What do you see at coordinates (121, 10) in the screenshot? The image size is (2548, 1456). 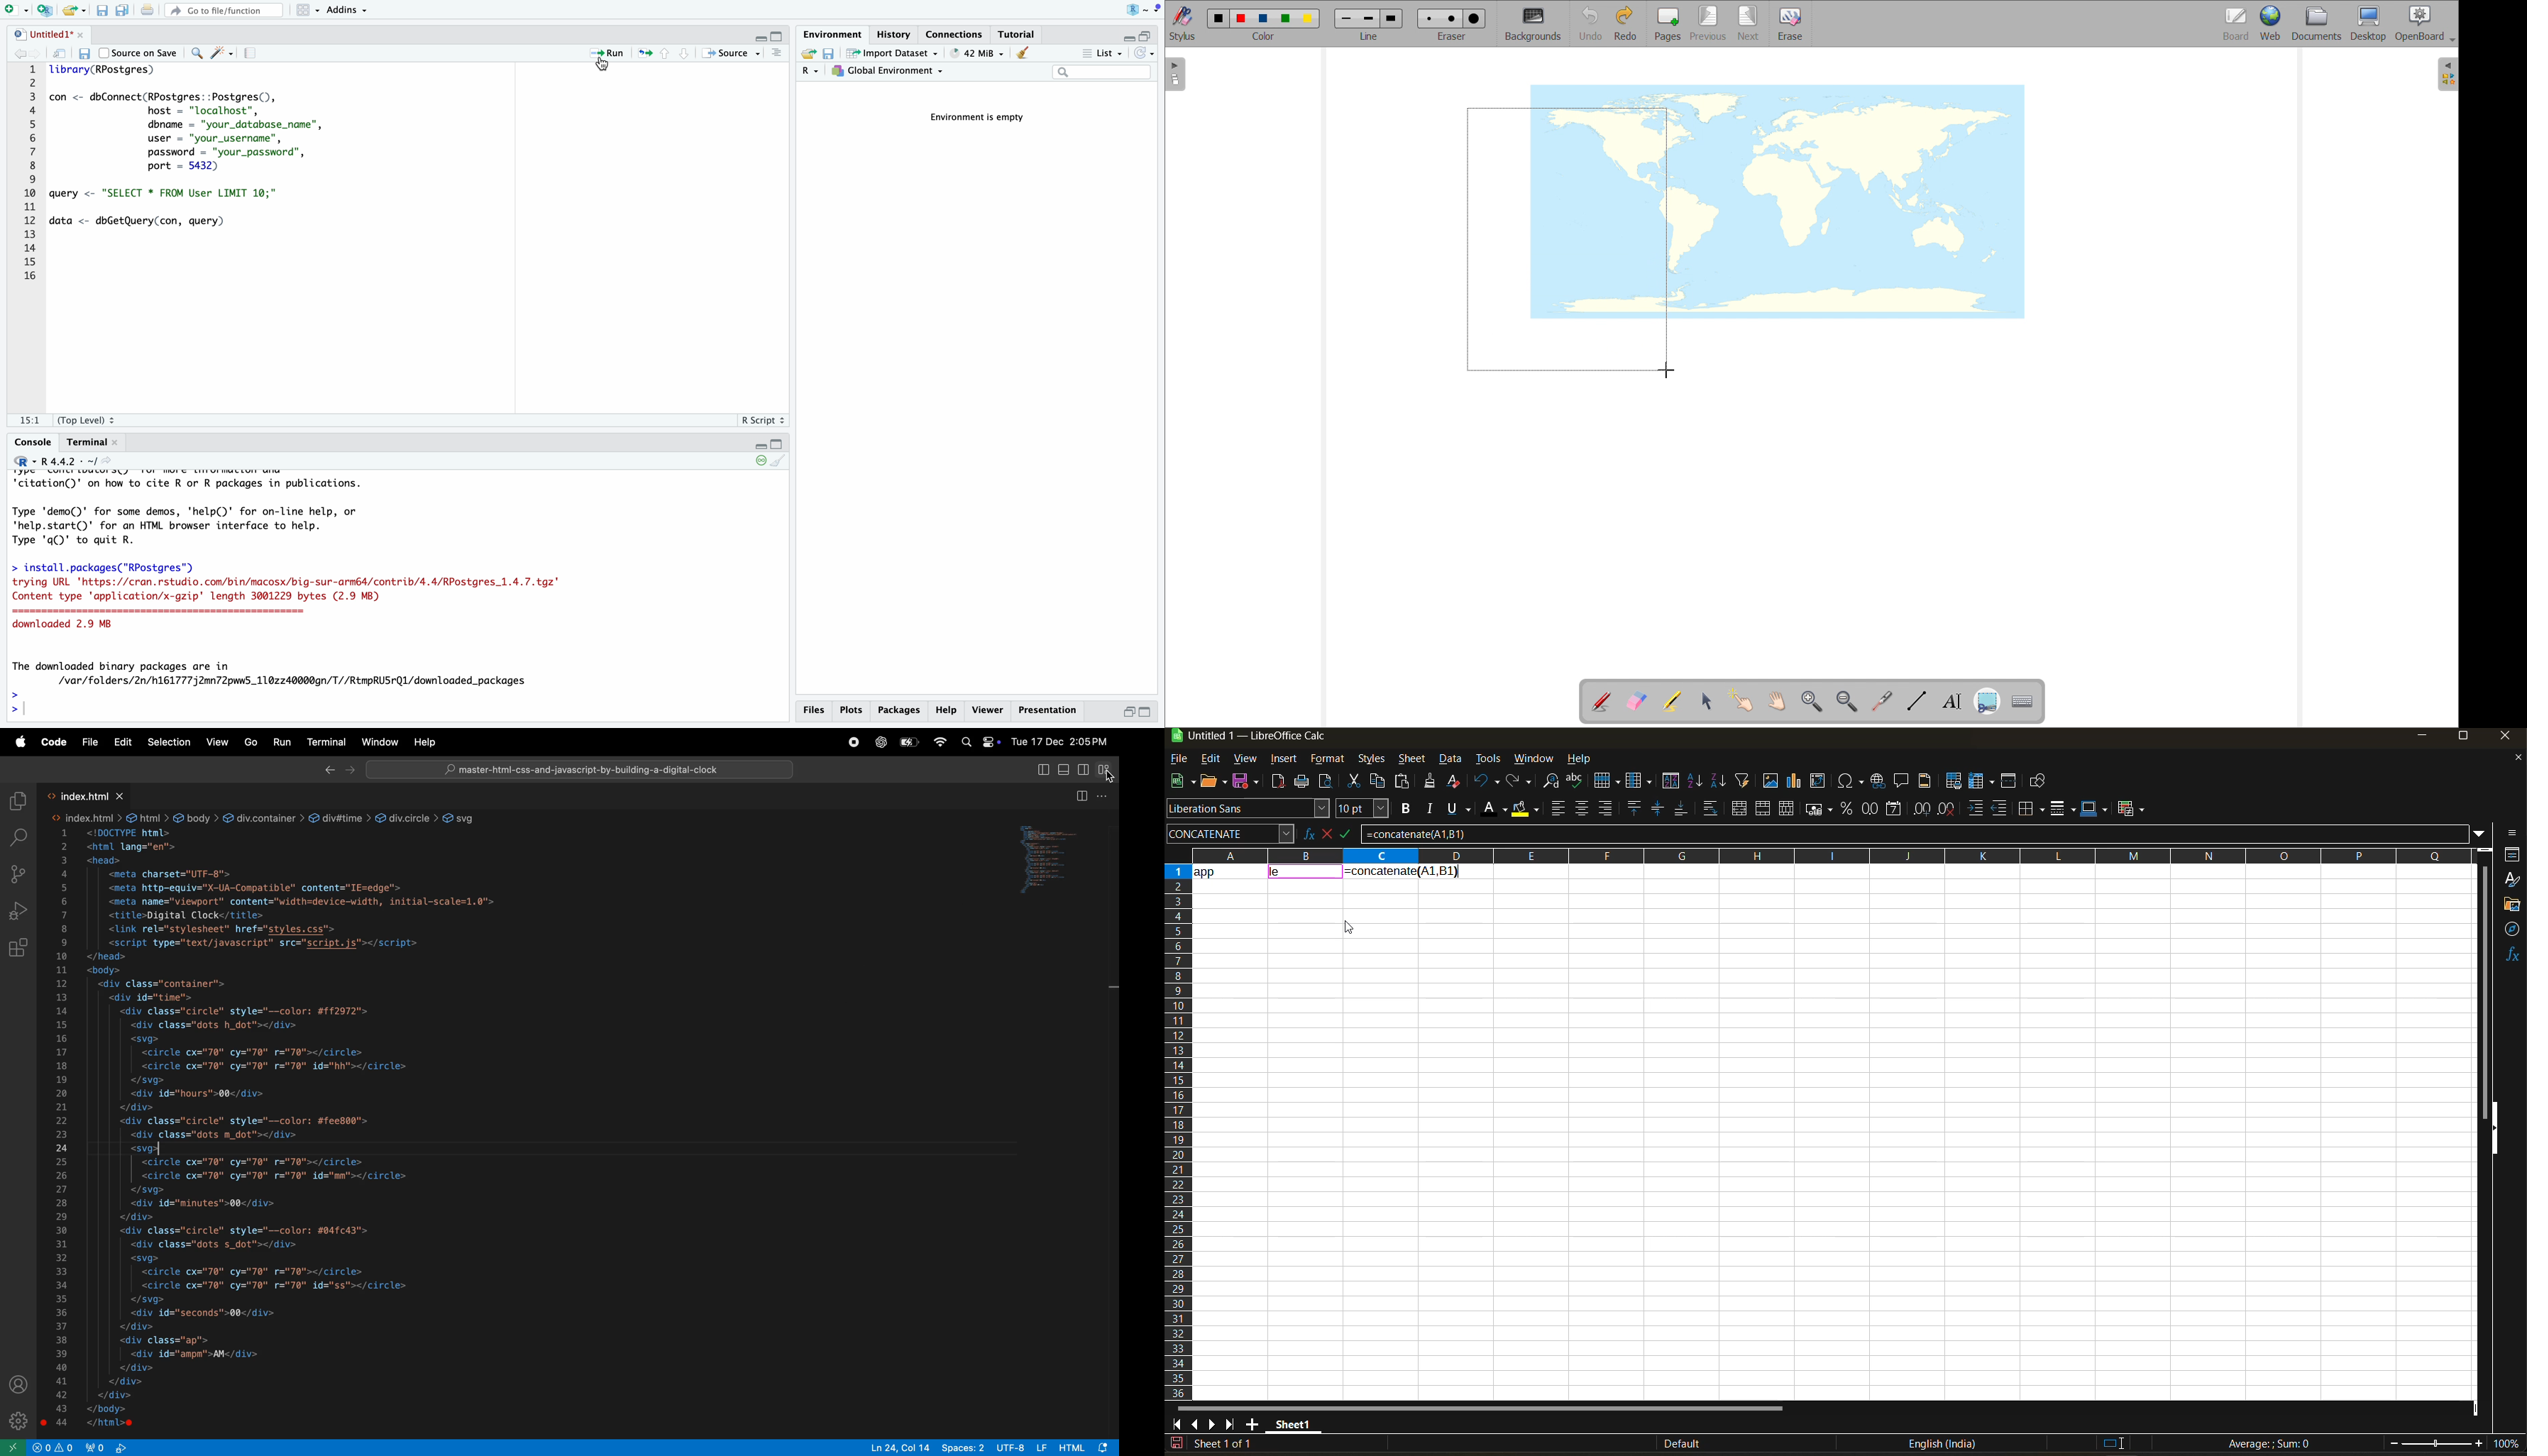 I see `save all open documents` at bounding box center [121, 10].